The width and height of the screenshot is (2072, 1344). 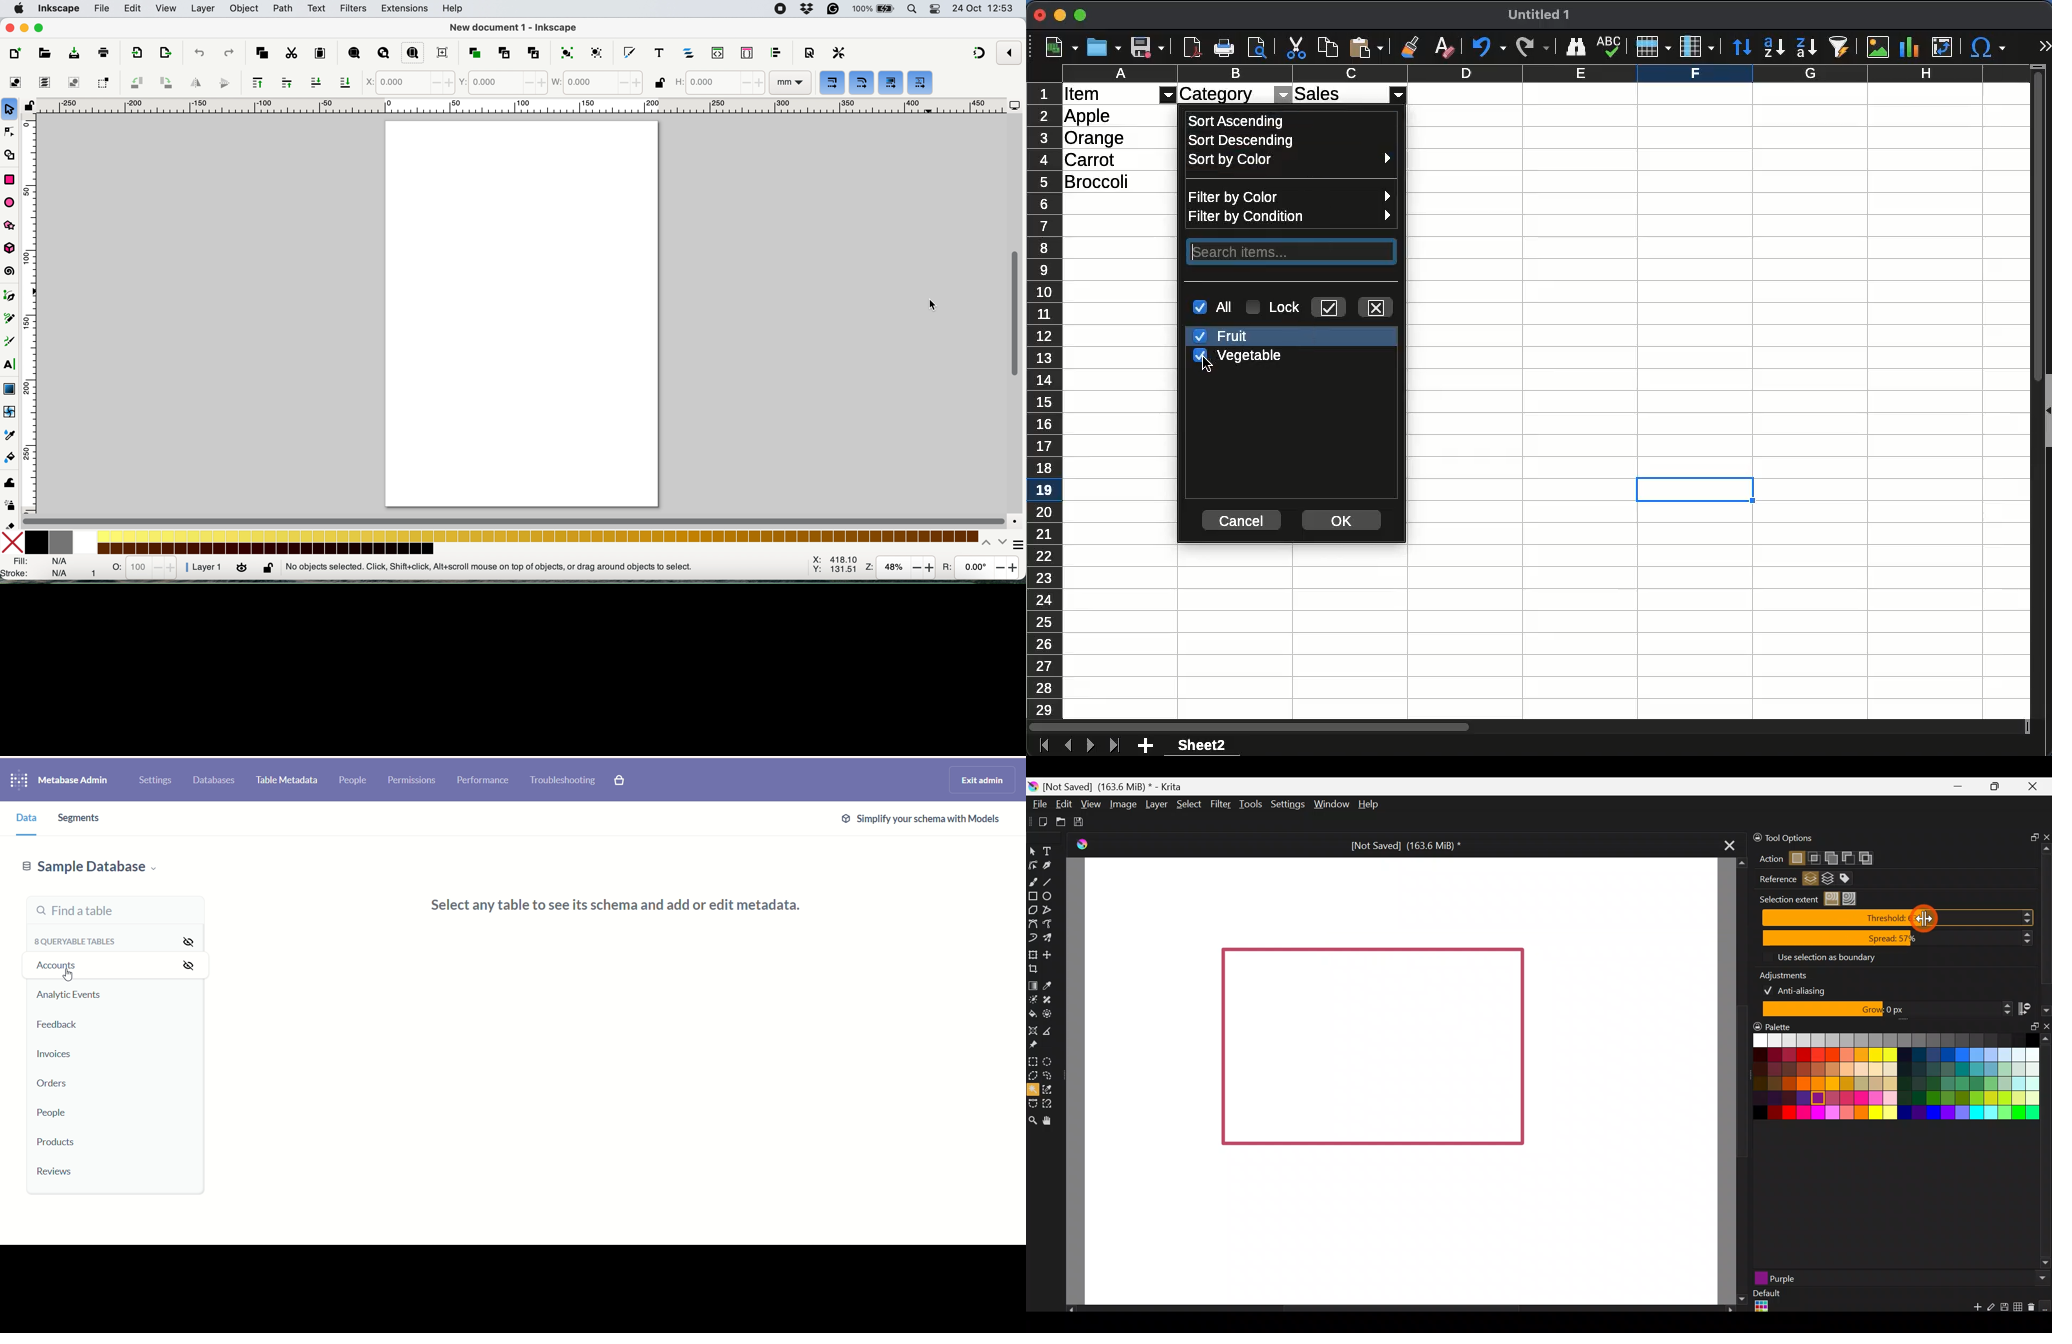 I want to click on height, so click(x=719, y=81).